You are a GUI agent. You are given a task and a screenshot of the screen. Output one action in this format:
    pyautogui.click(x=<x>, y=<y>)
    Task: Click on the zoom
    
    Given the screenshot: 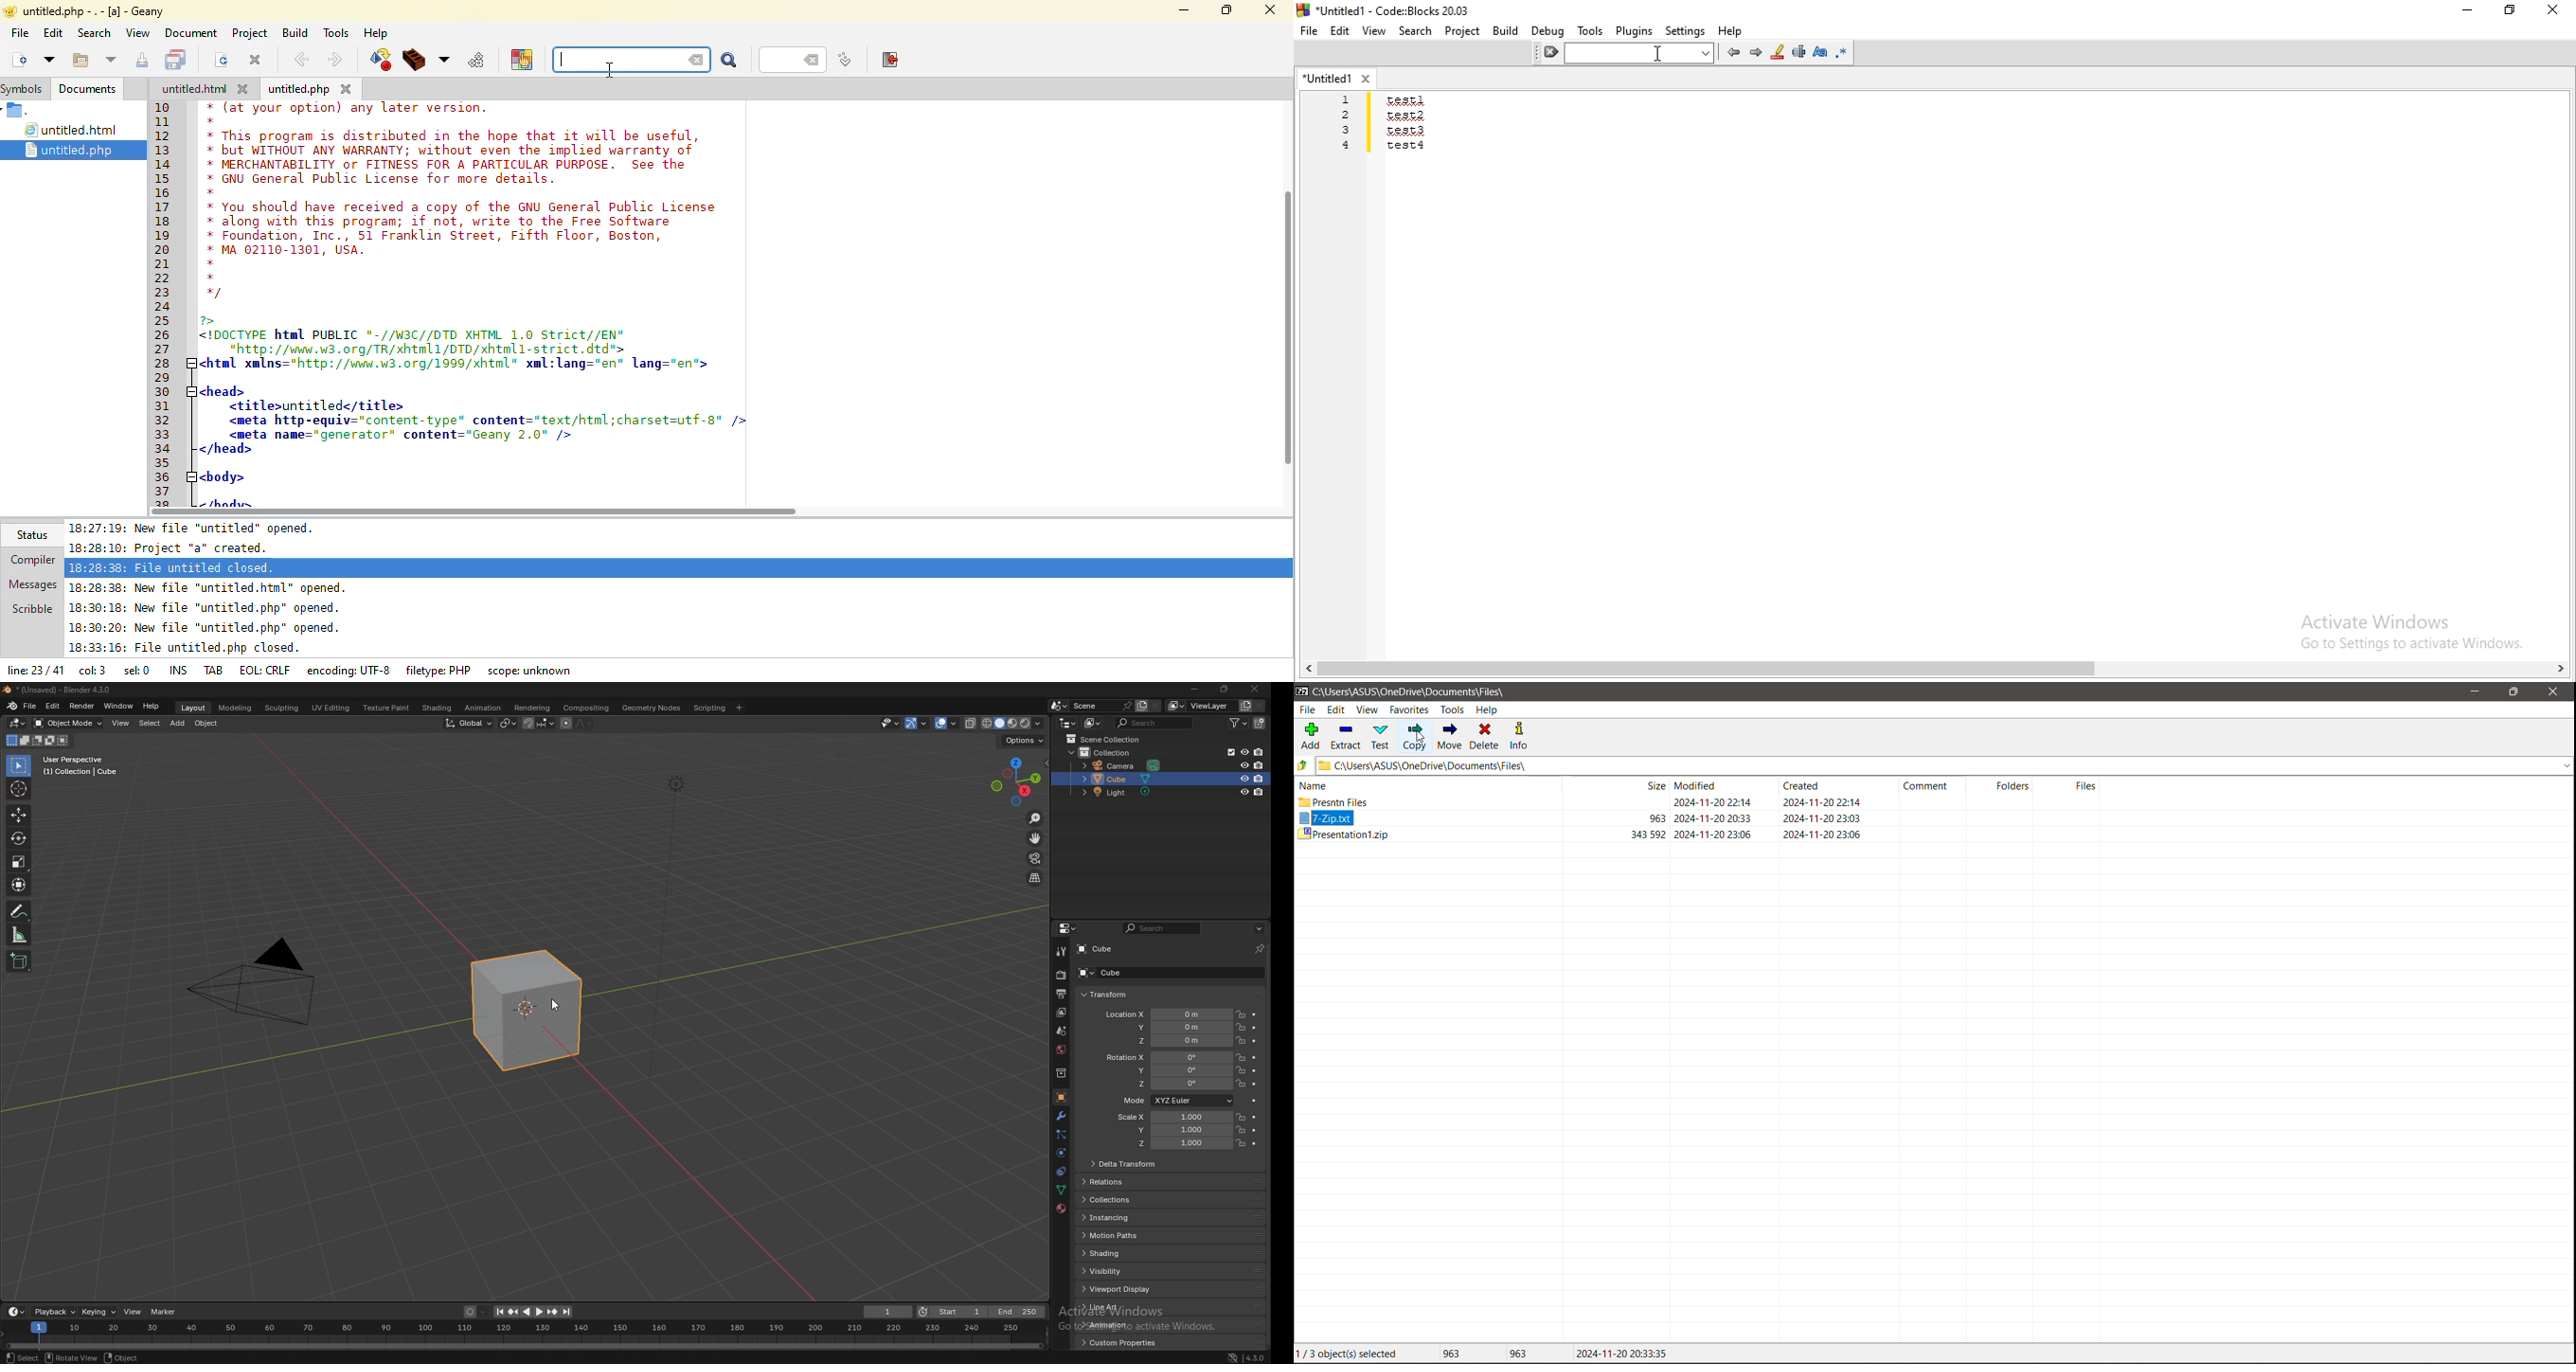 What is the action you would take?
    pyautogui.click(x=1035, y=818)
    